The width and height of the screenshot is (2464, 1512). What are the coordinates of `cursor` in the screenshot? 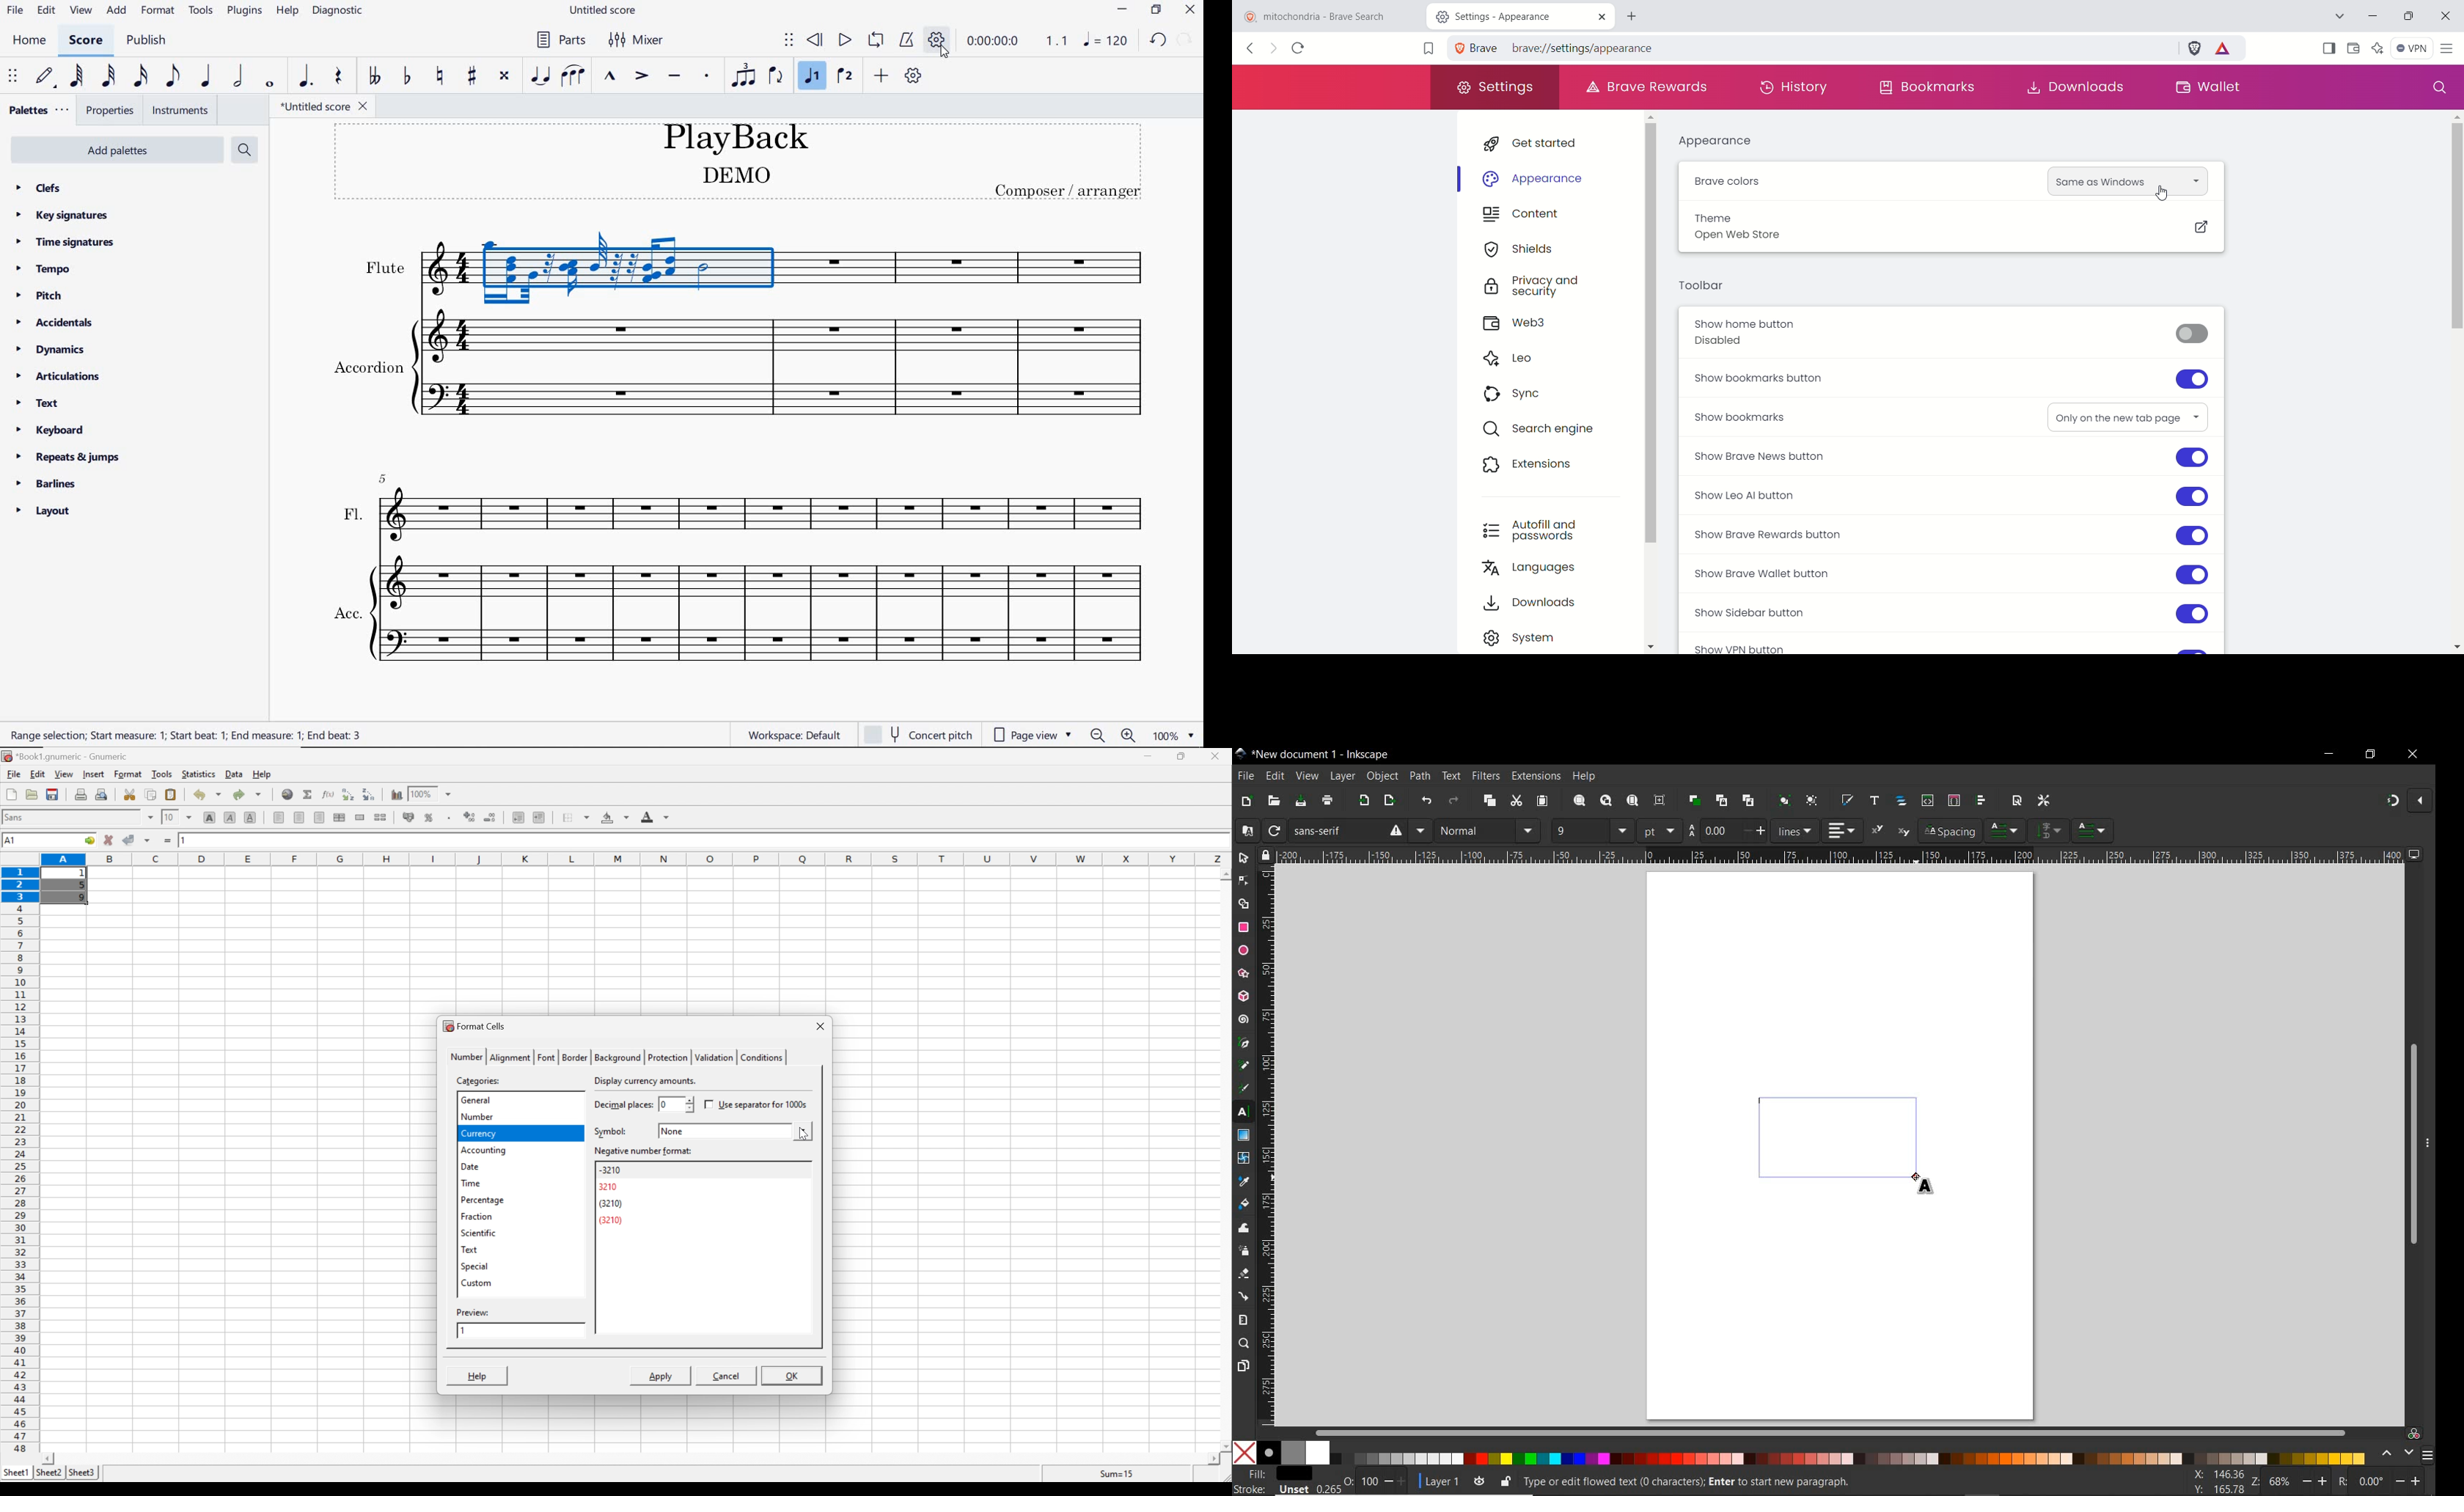 It's located at (1928, 1185).